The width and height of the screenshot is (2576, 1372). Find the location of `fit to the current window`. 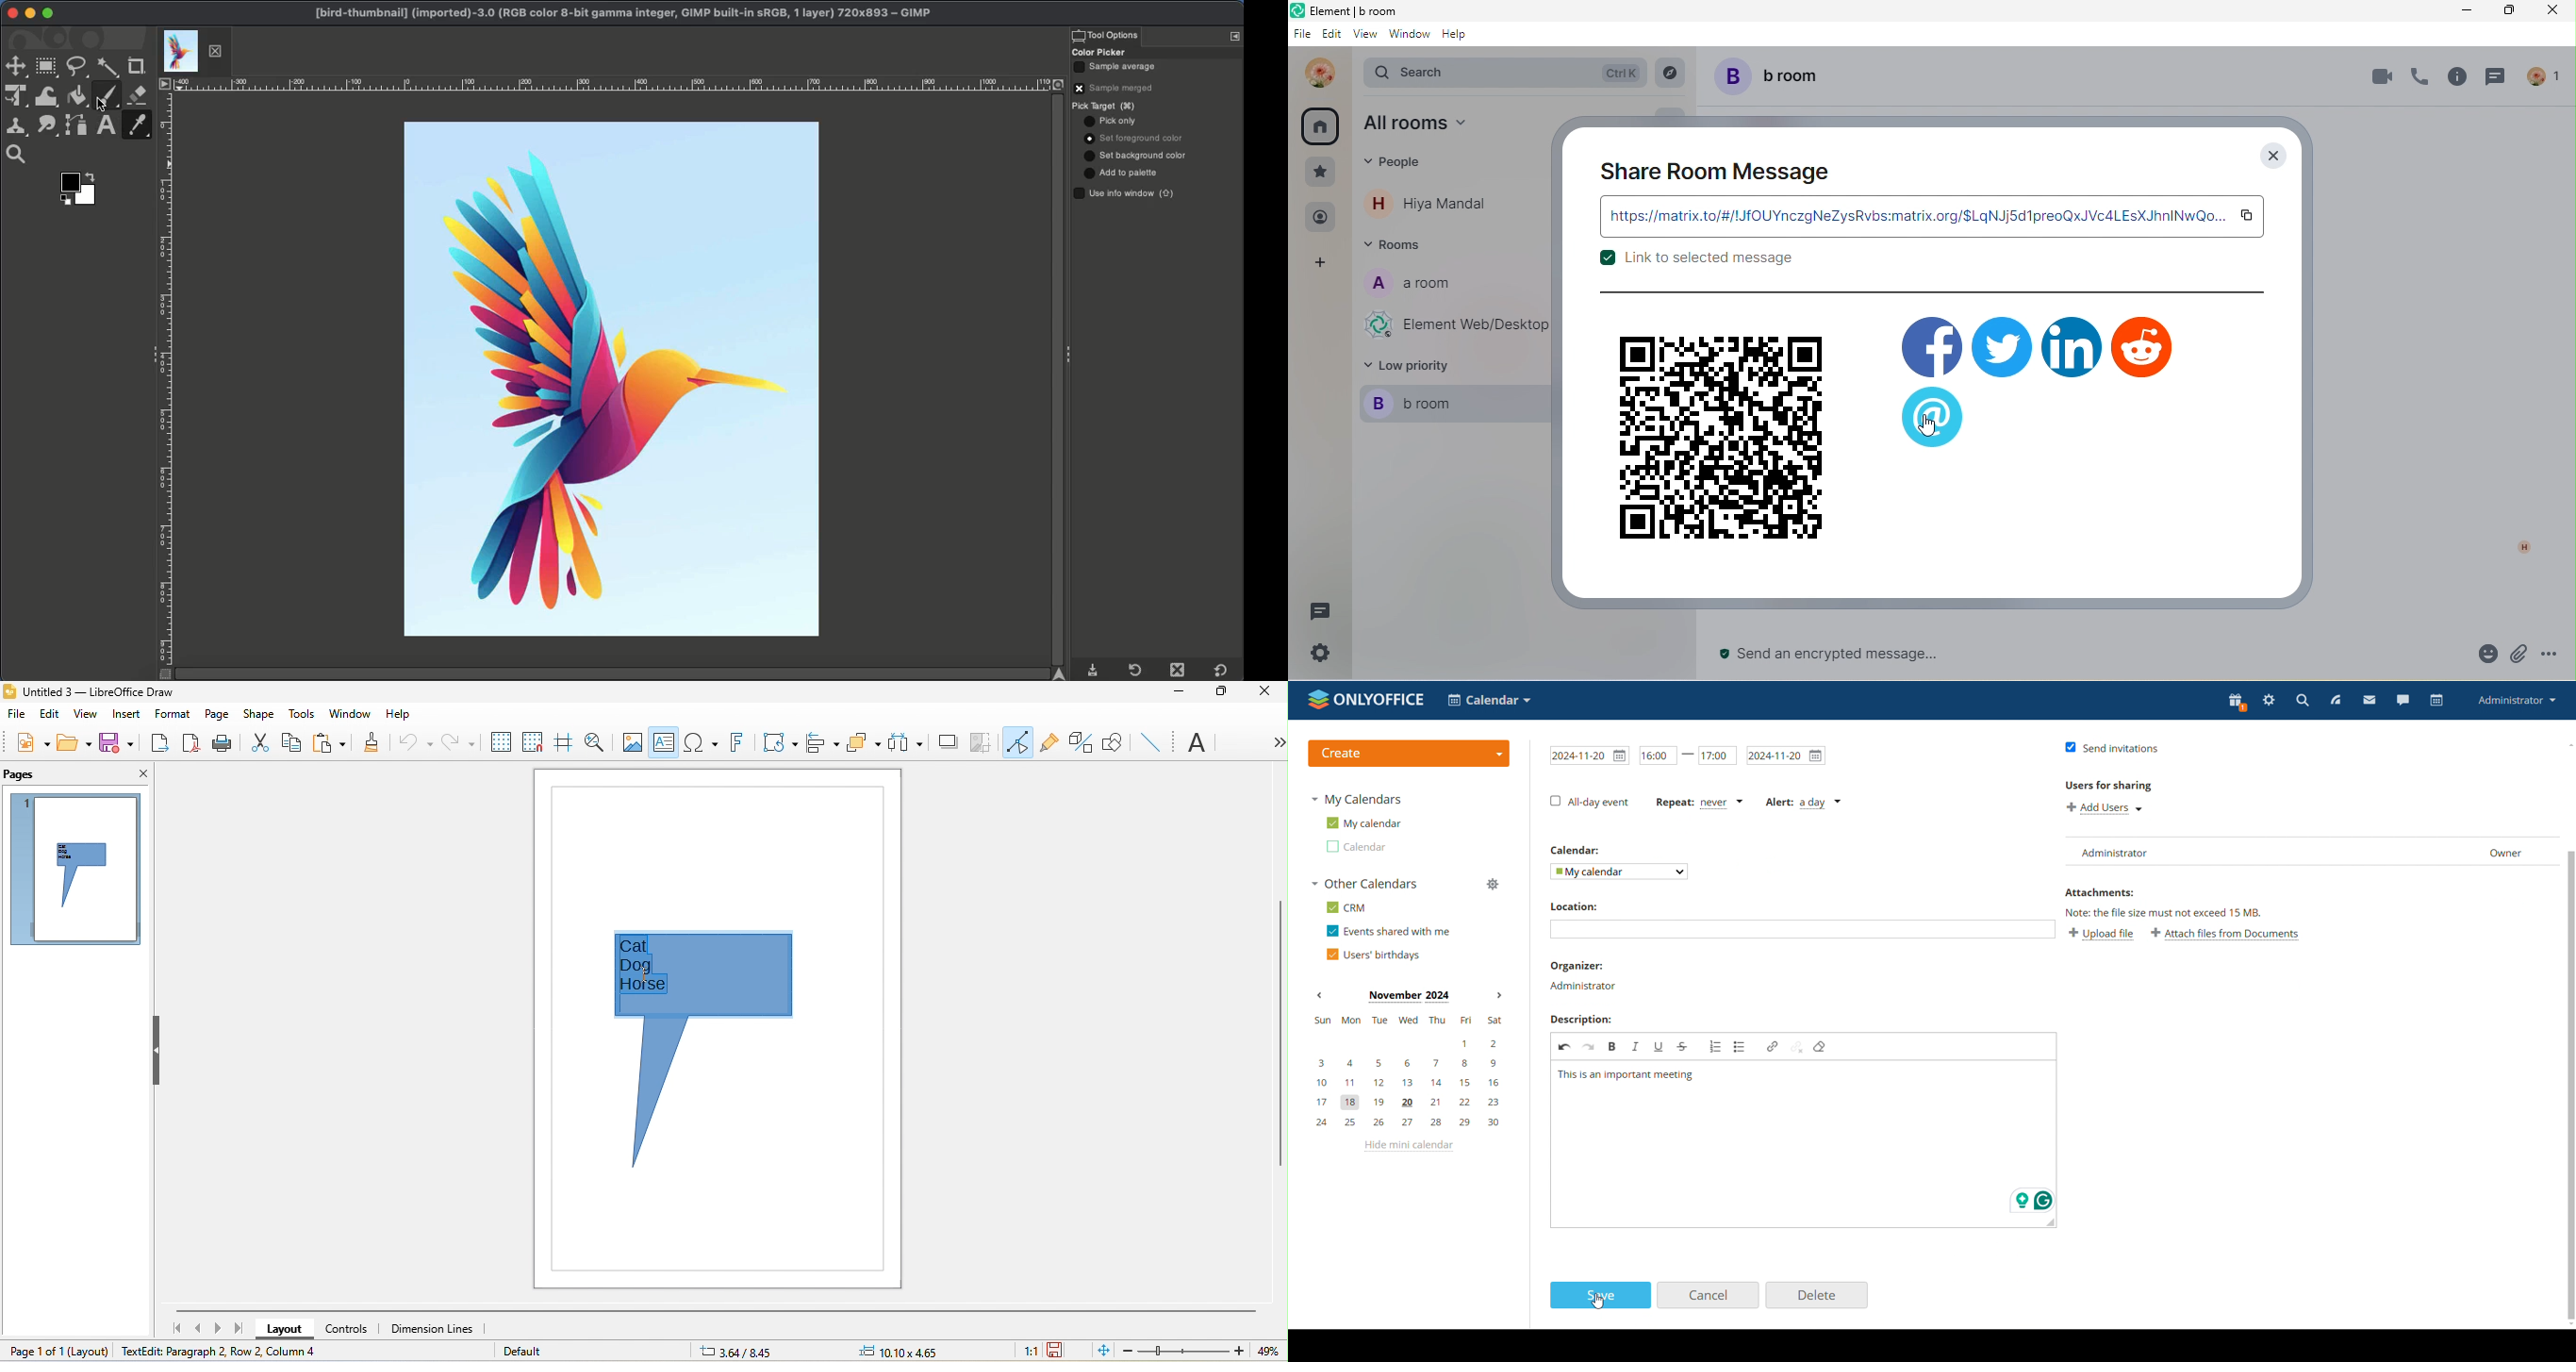

fit to the current window is located at coordinates (1099, 1350).